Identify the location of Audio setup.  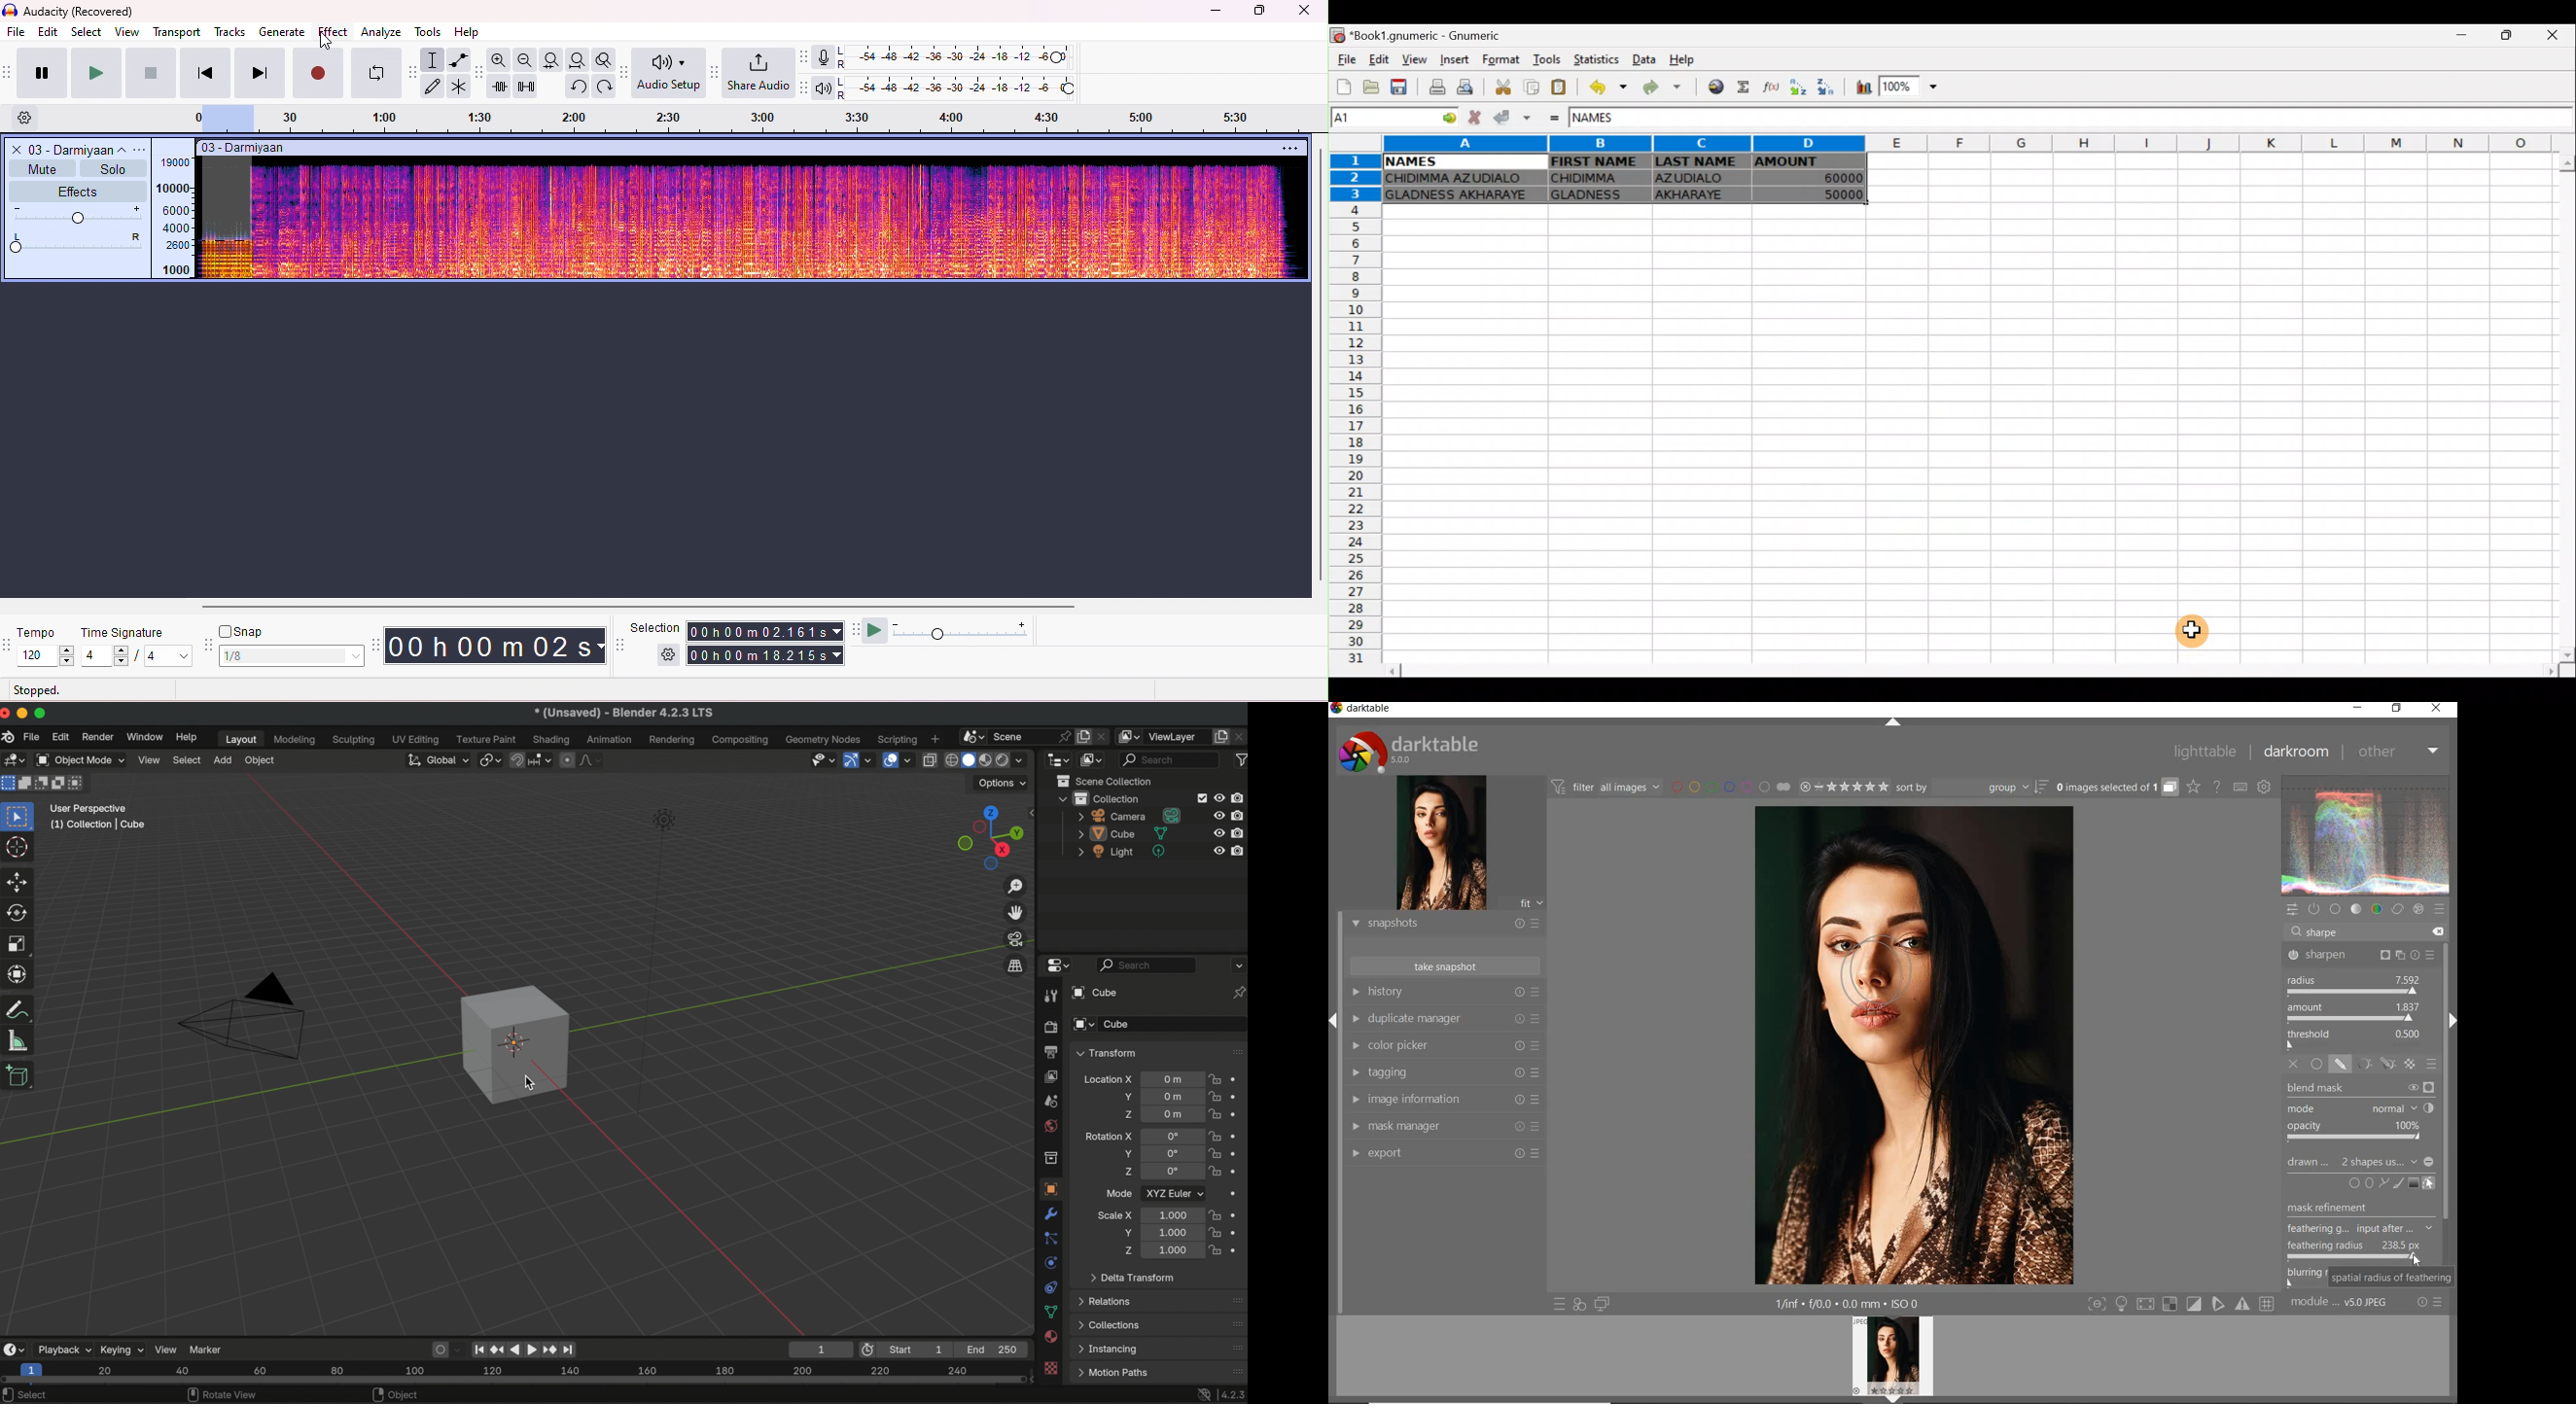
(668, 73).